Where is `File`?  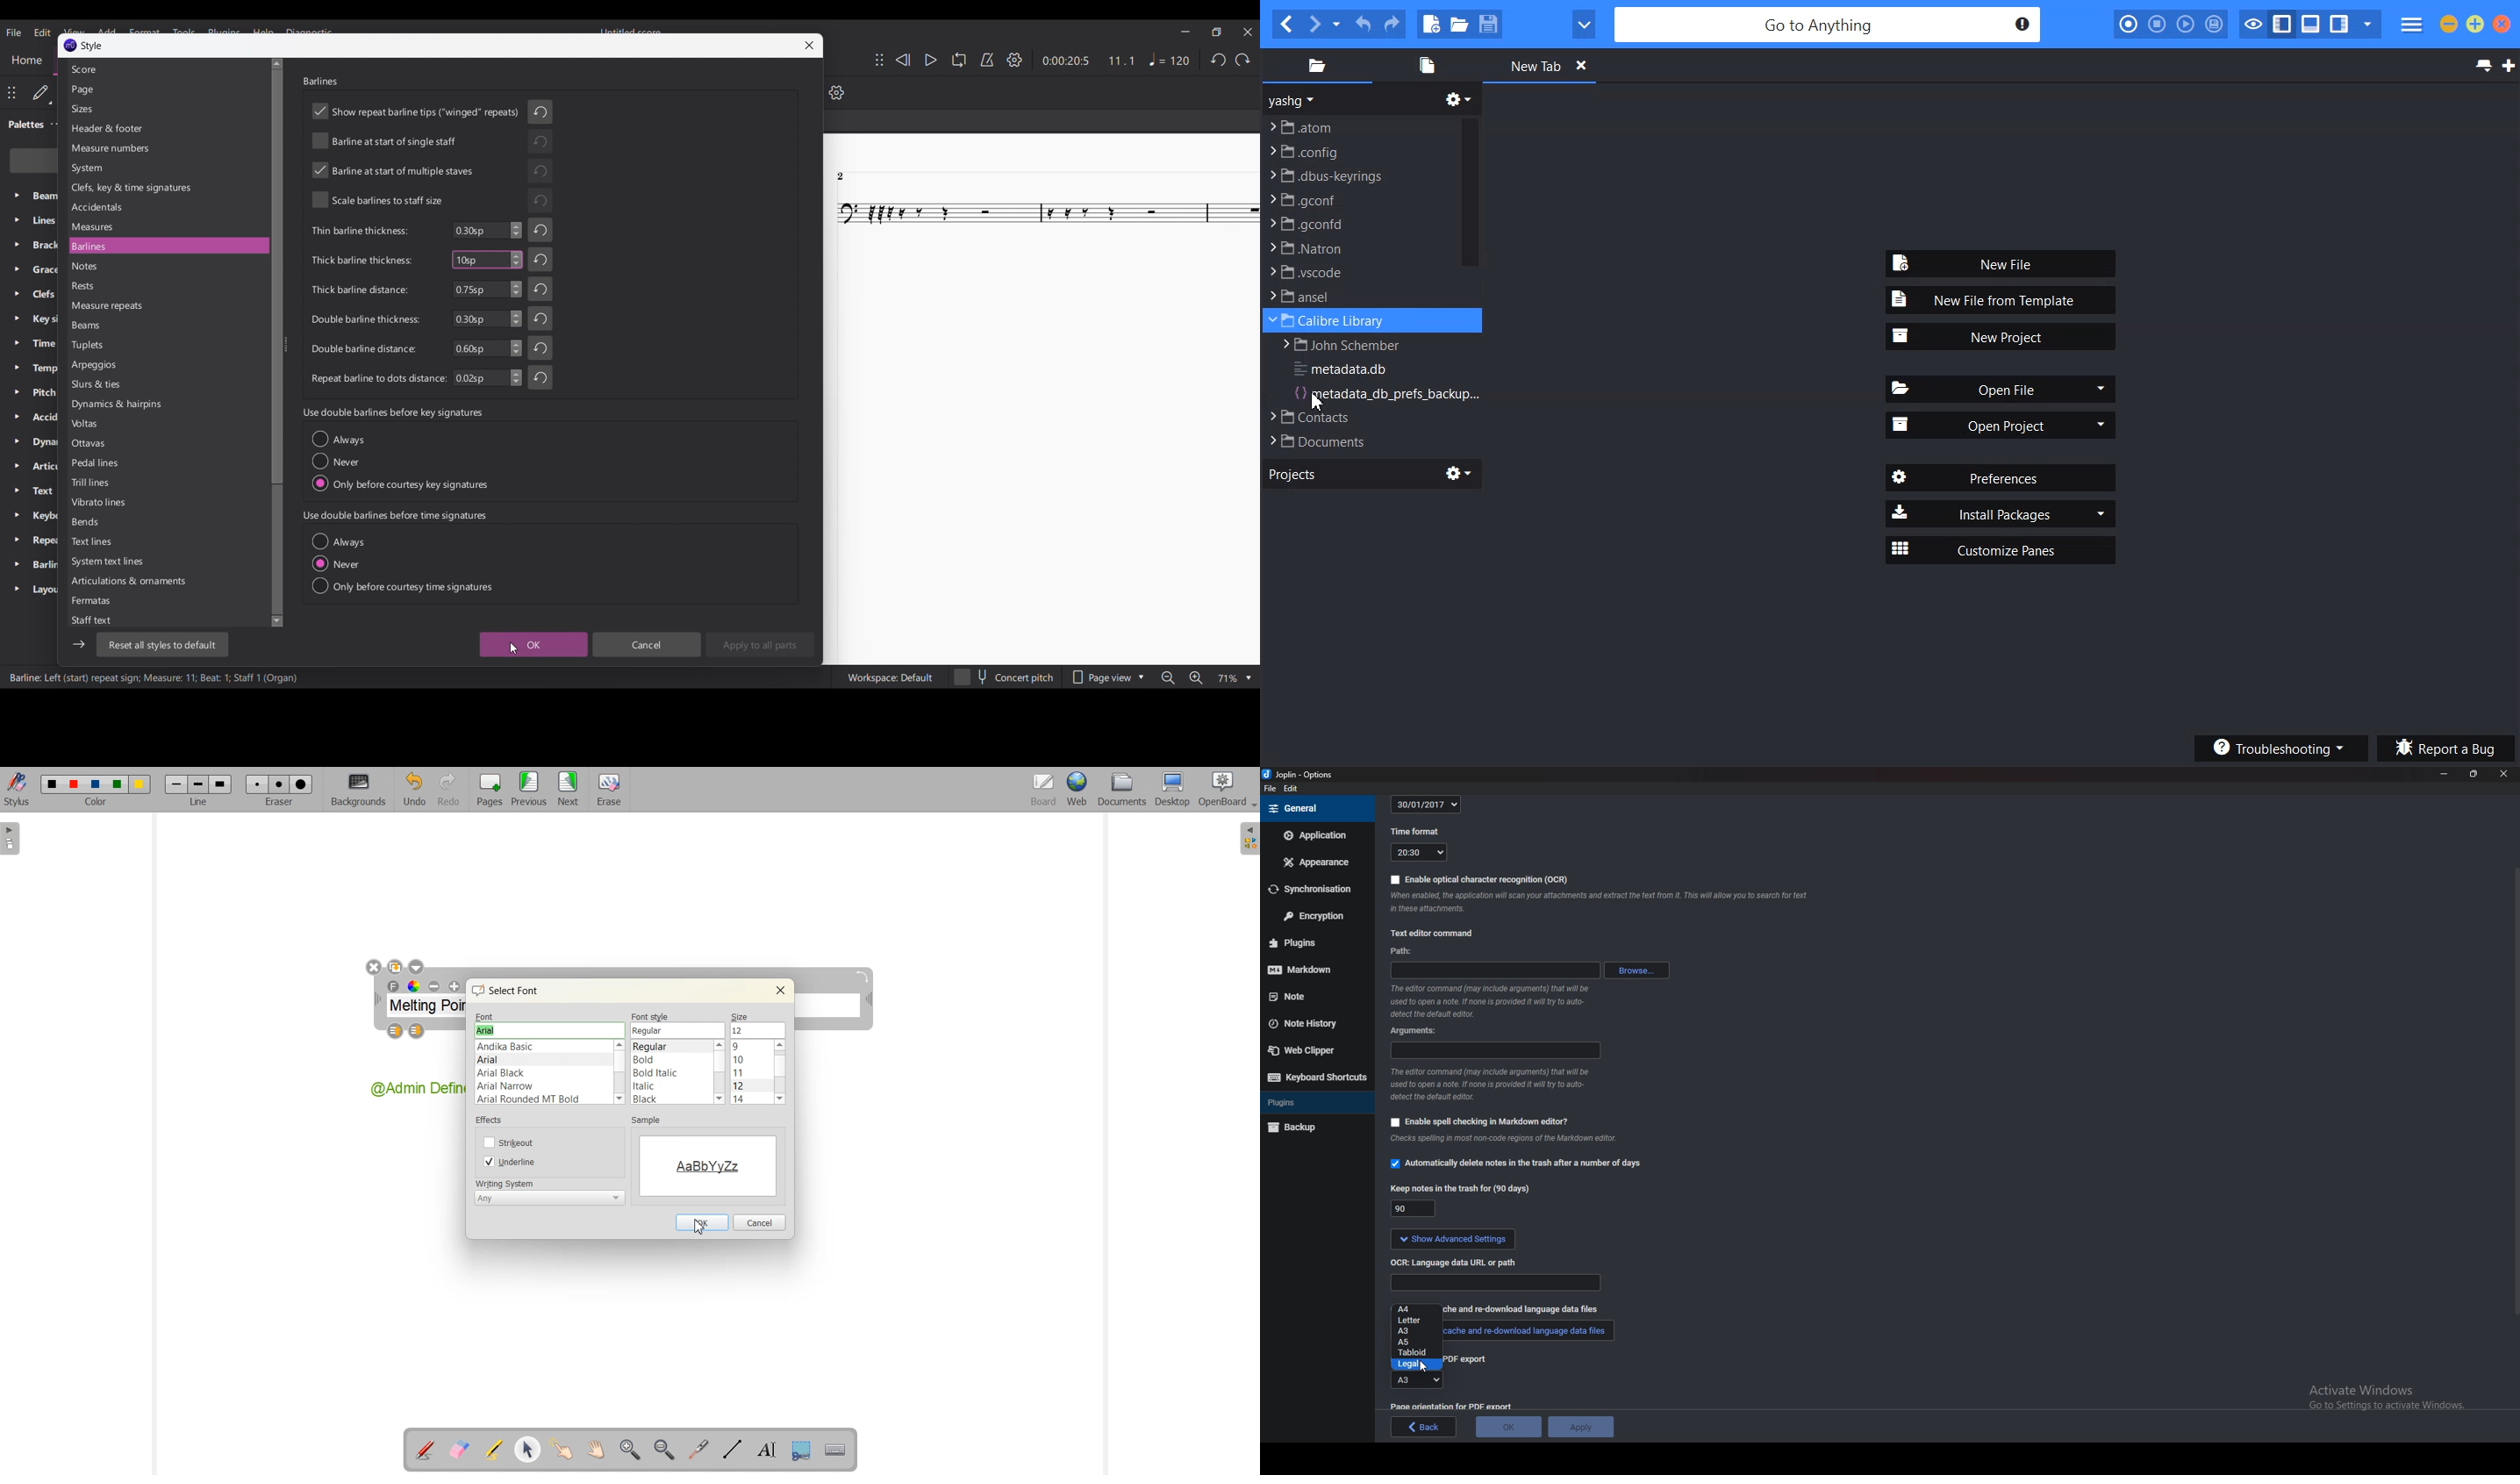
File is located at coordinates (1357, 272).